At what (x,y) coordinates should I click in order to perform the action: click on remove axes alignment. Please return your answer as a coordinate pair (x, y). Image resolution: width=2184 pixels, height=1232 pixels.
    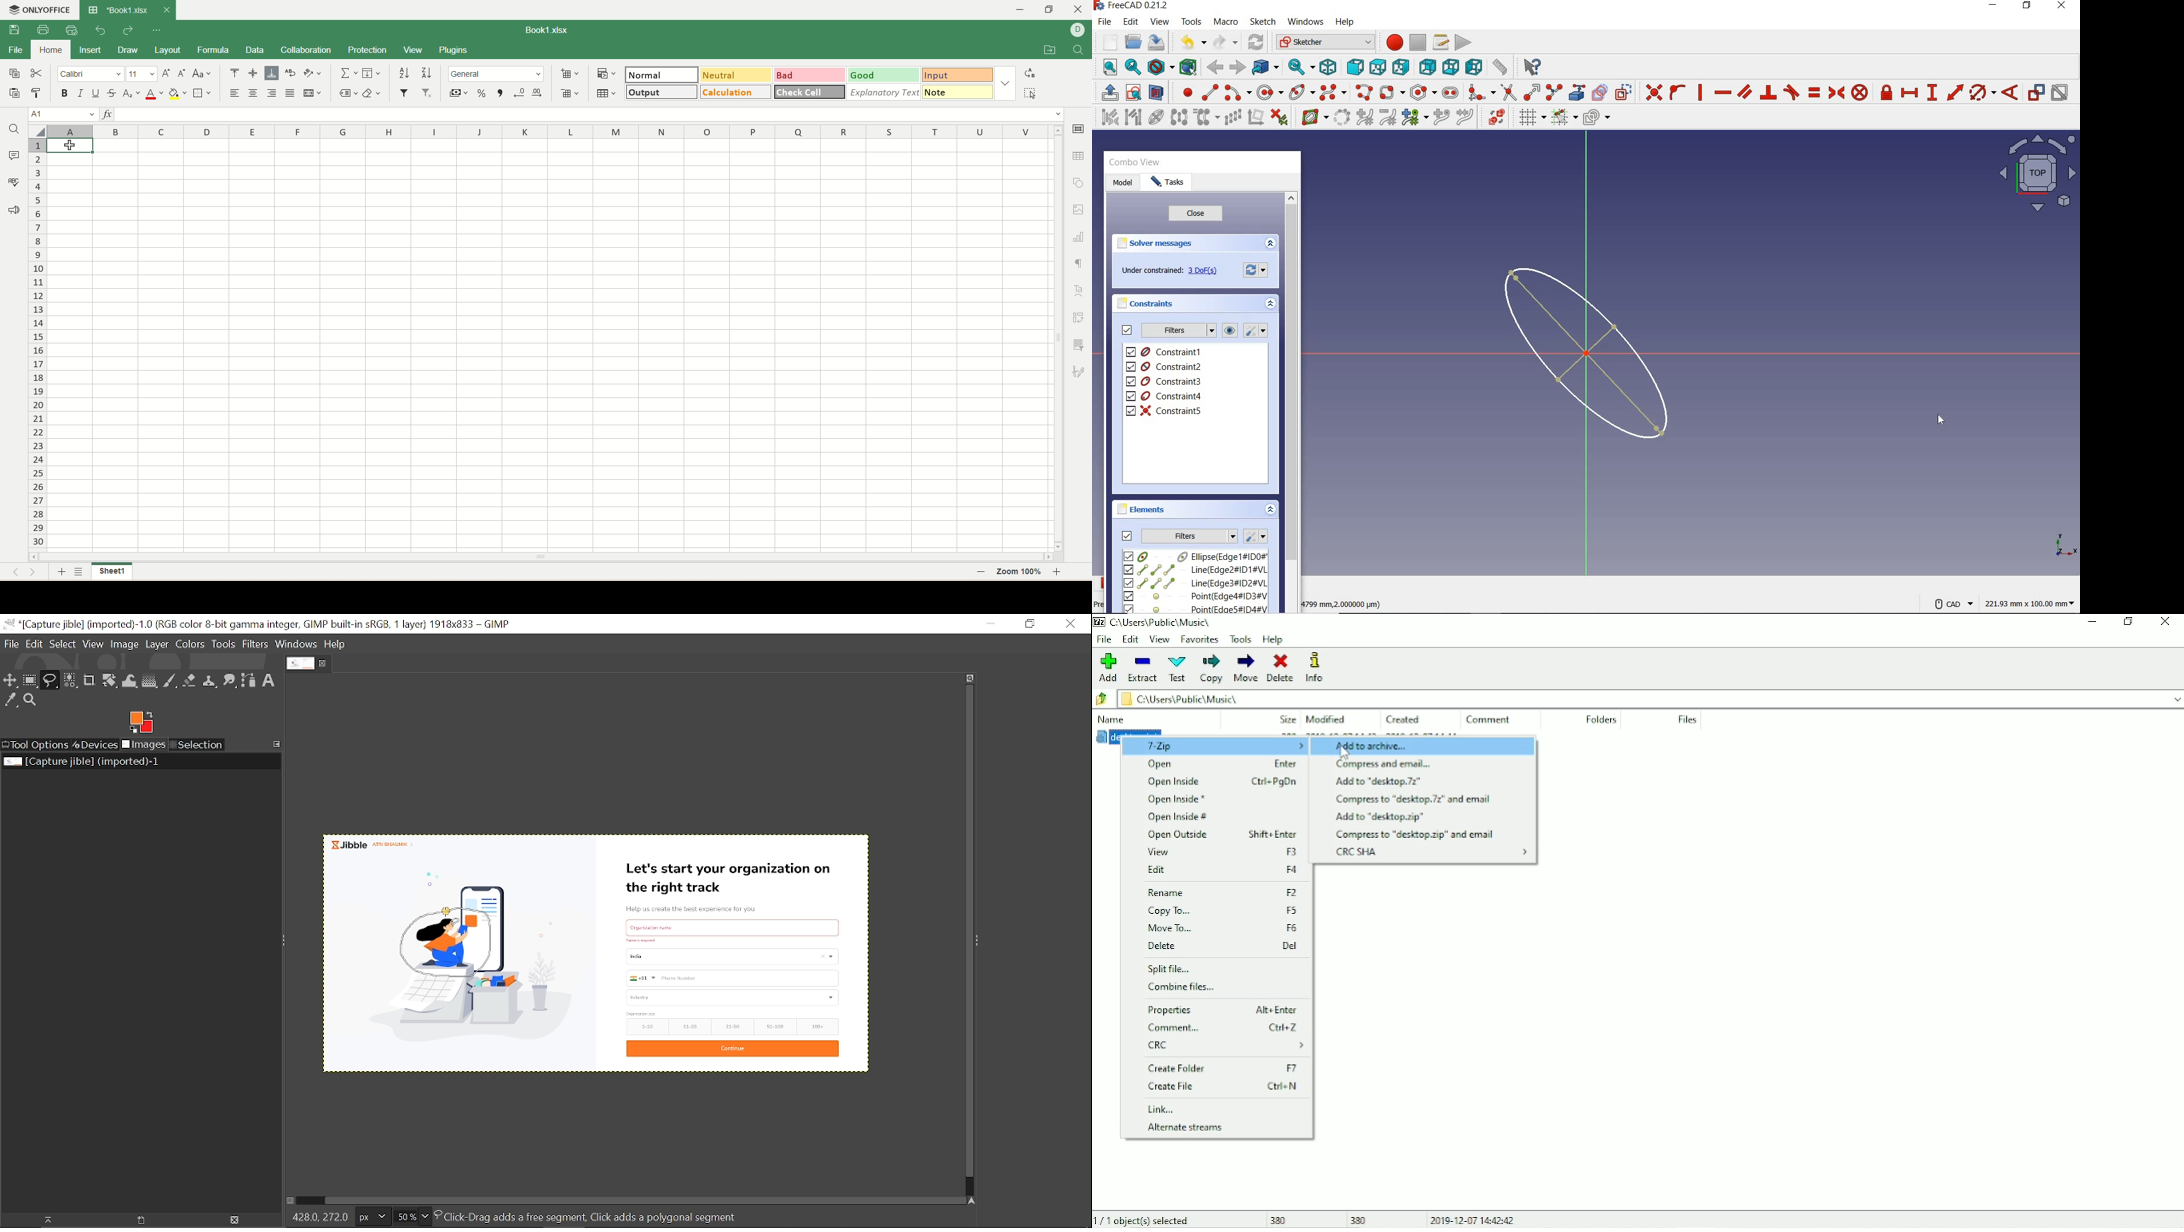
    Looking at the image, I should click on (1255, 118).